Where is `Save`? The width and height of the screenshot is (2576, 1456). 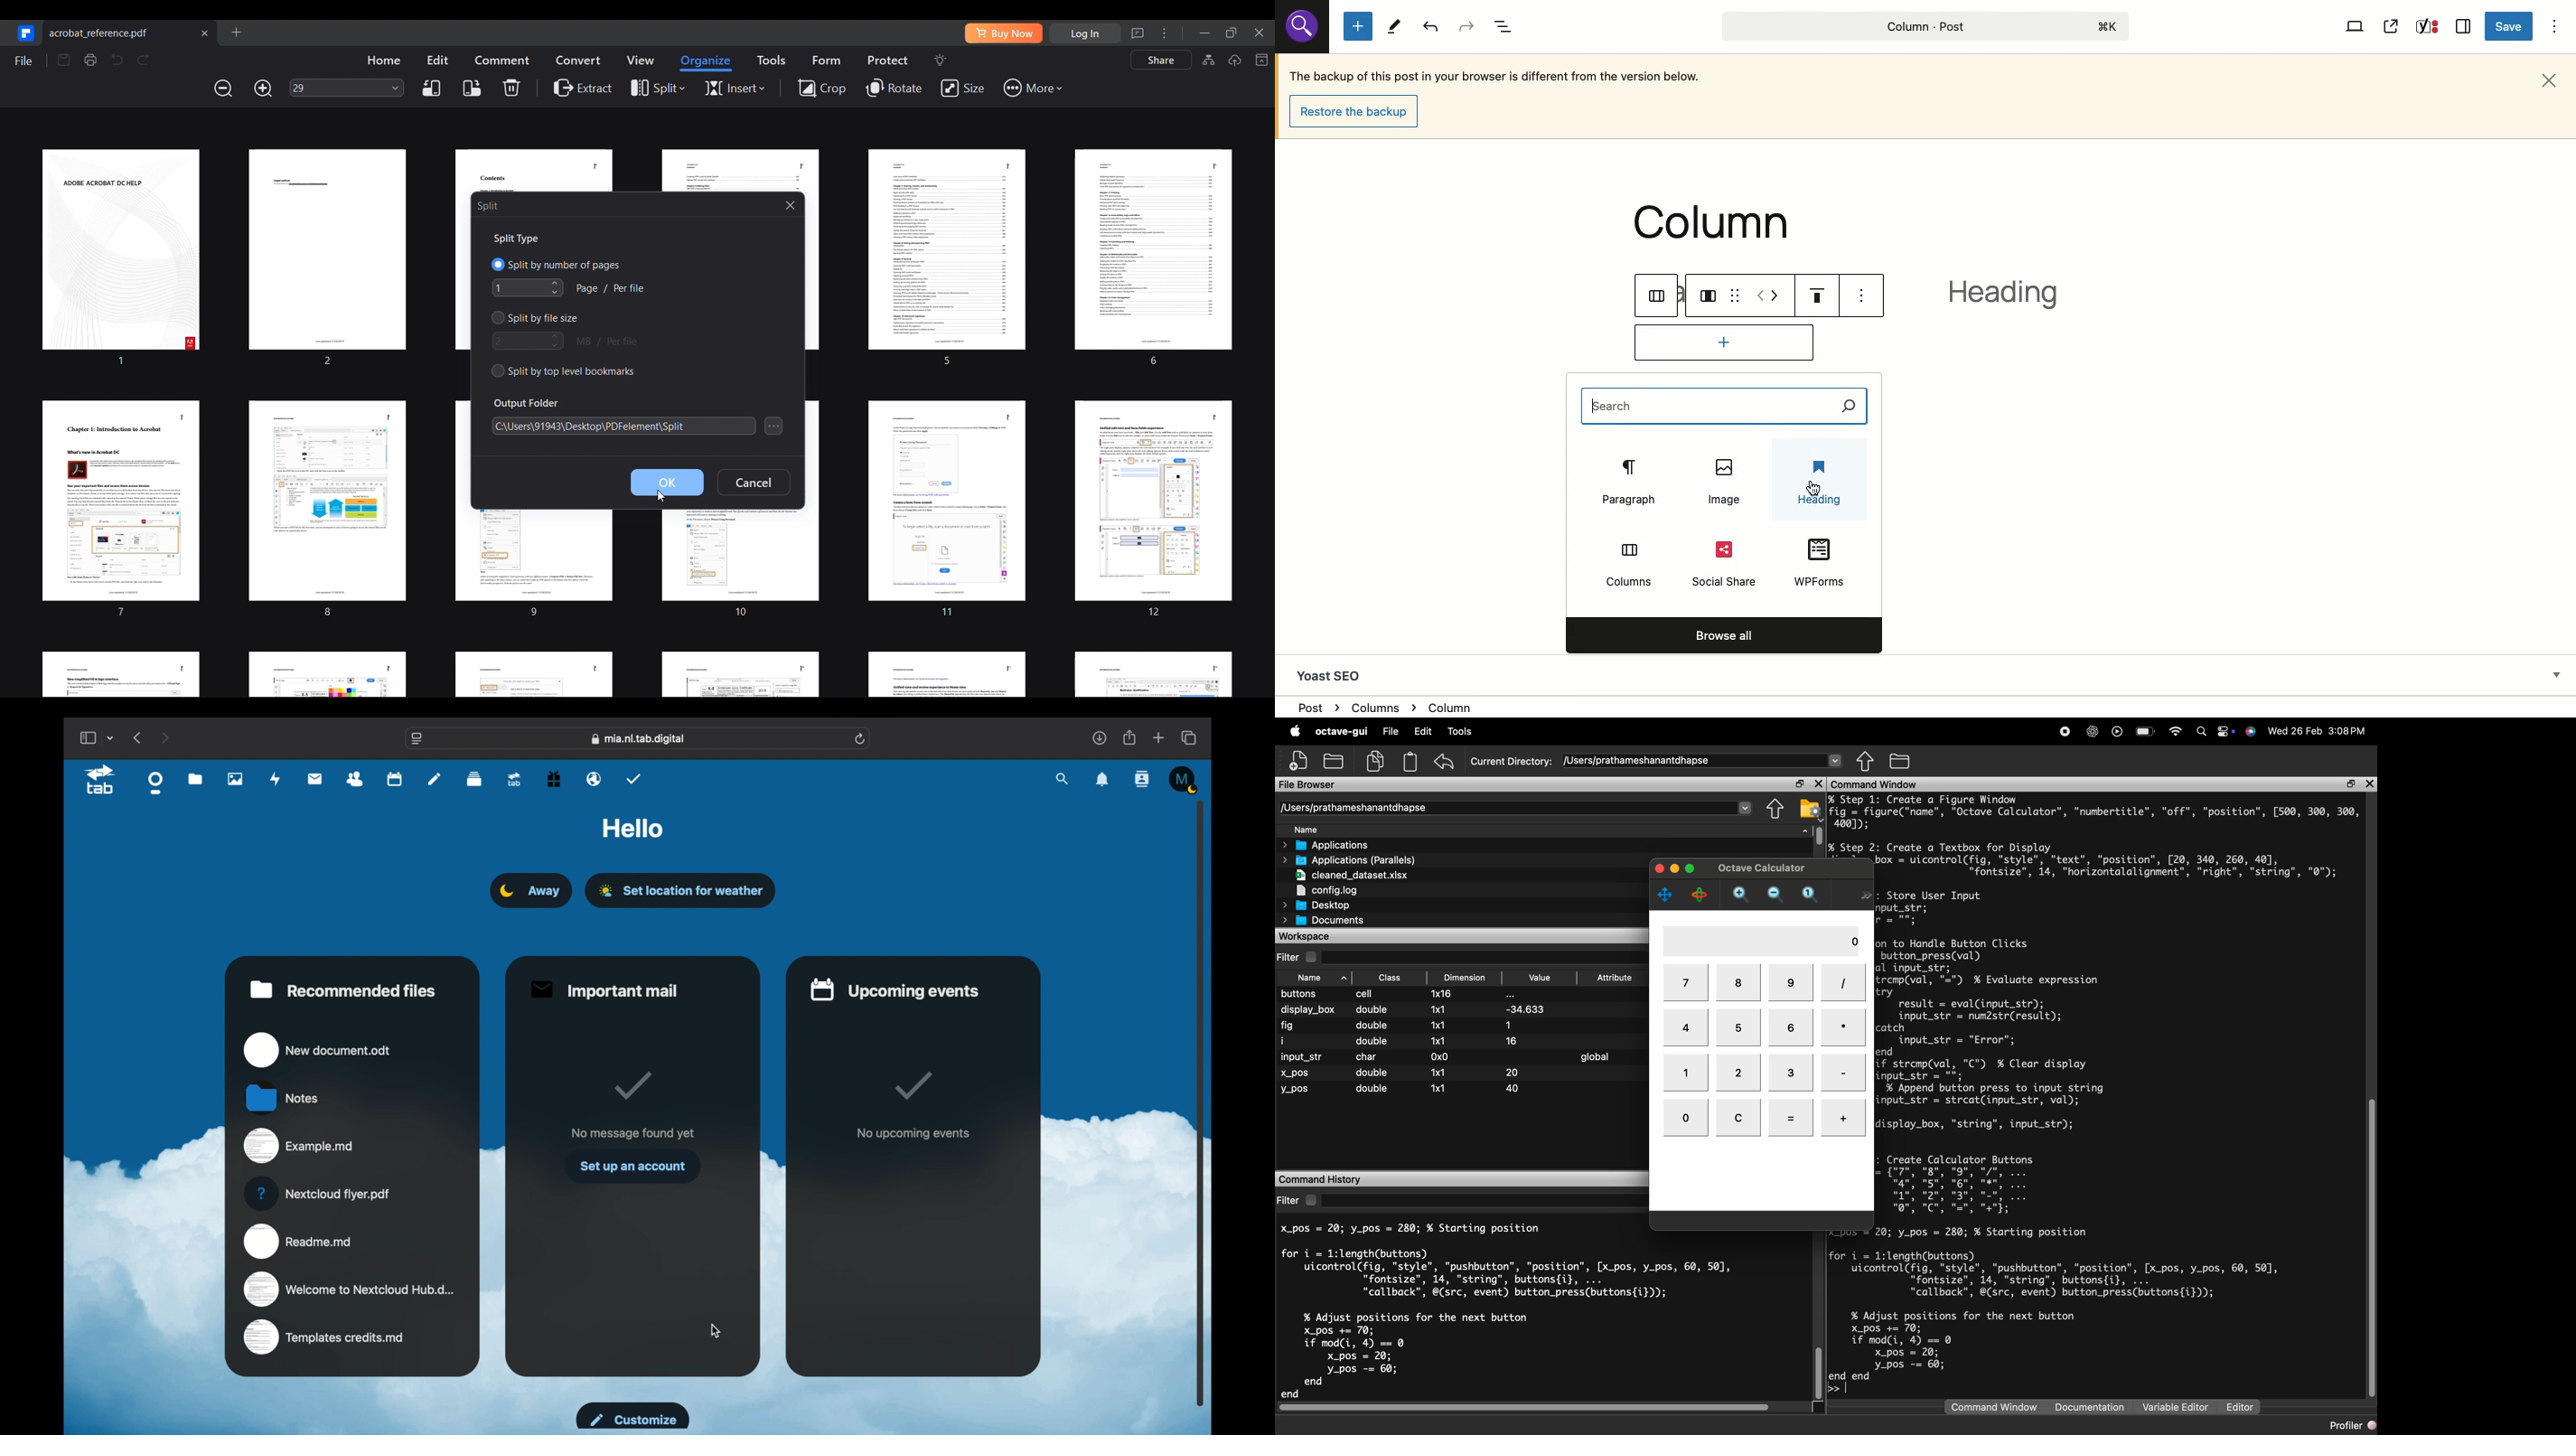
Save is located at coordinates (2511, 27).